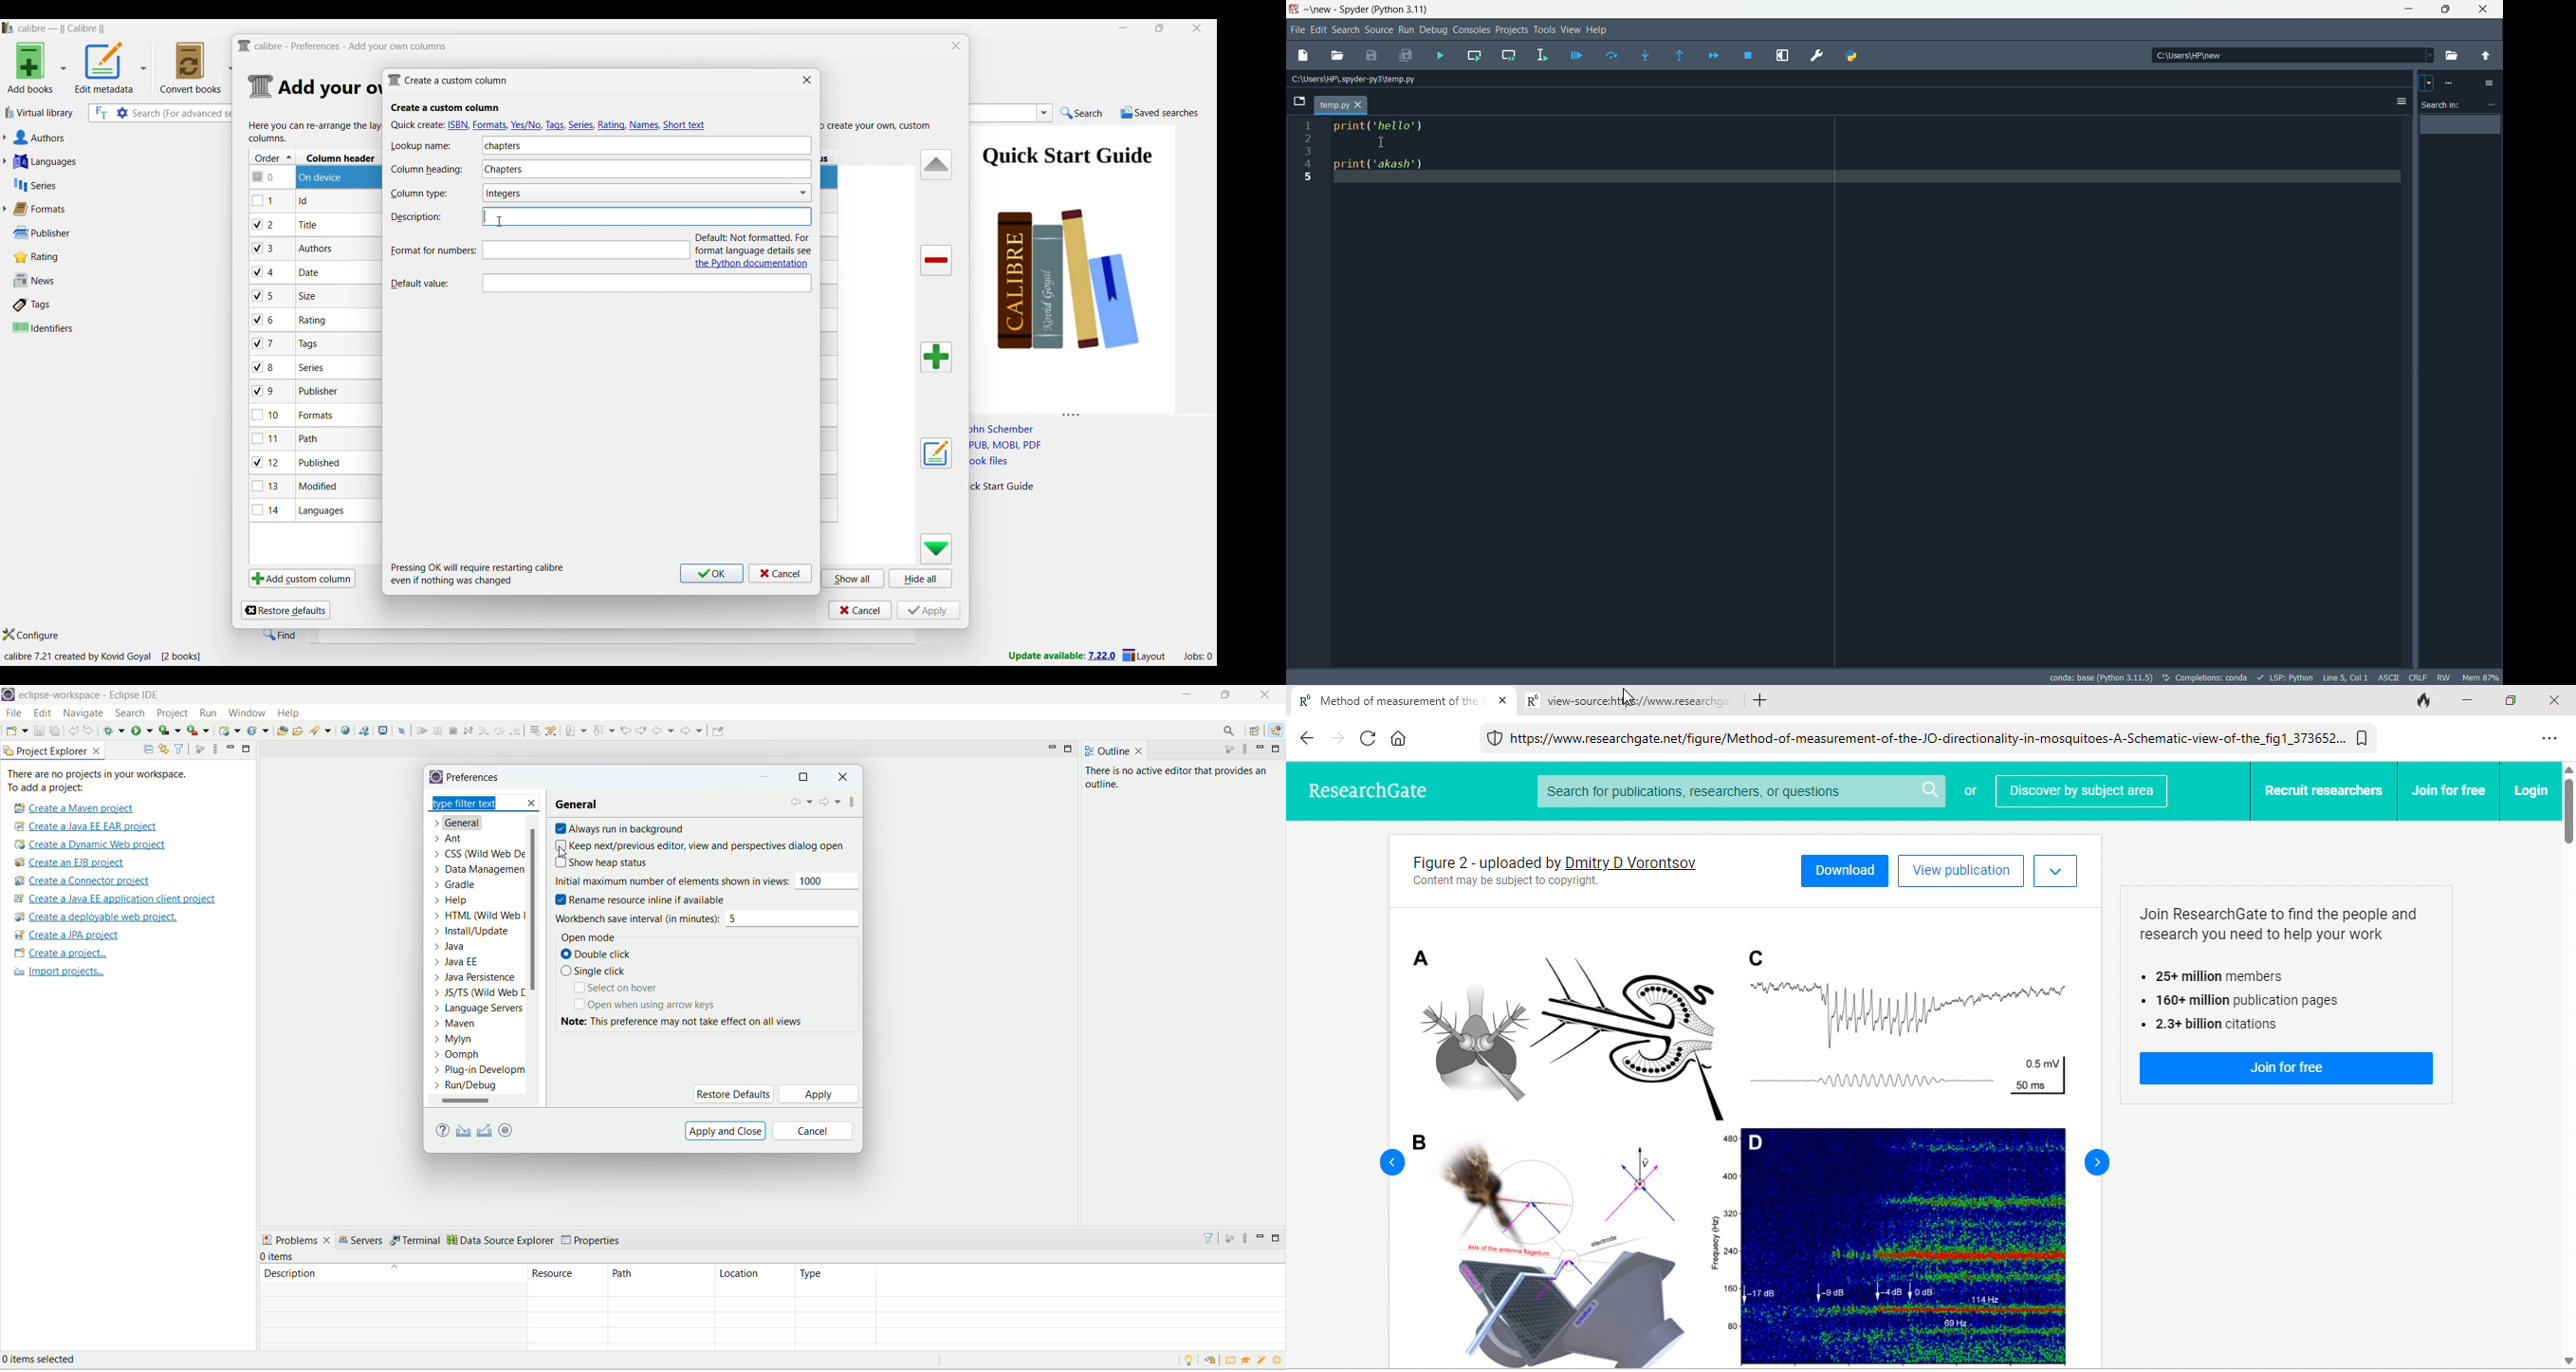 The width and height of the screenshot is (2576, 1372). I want to click on Apply, so click(929, 610).